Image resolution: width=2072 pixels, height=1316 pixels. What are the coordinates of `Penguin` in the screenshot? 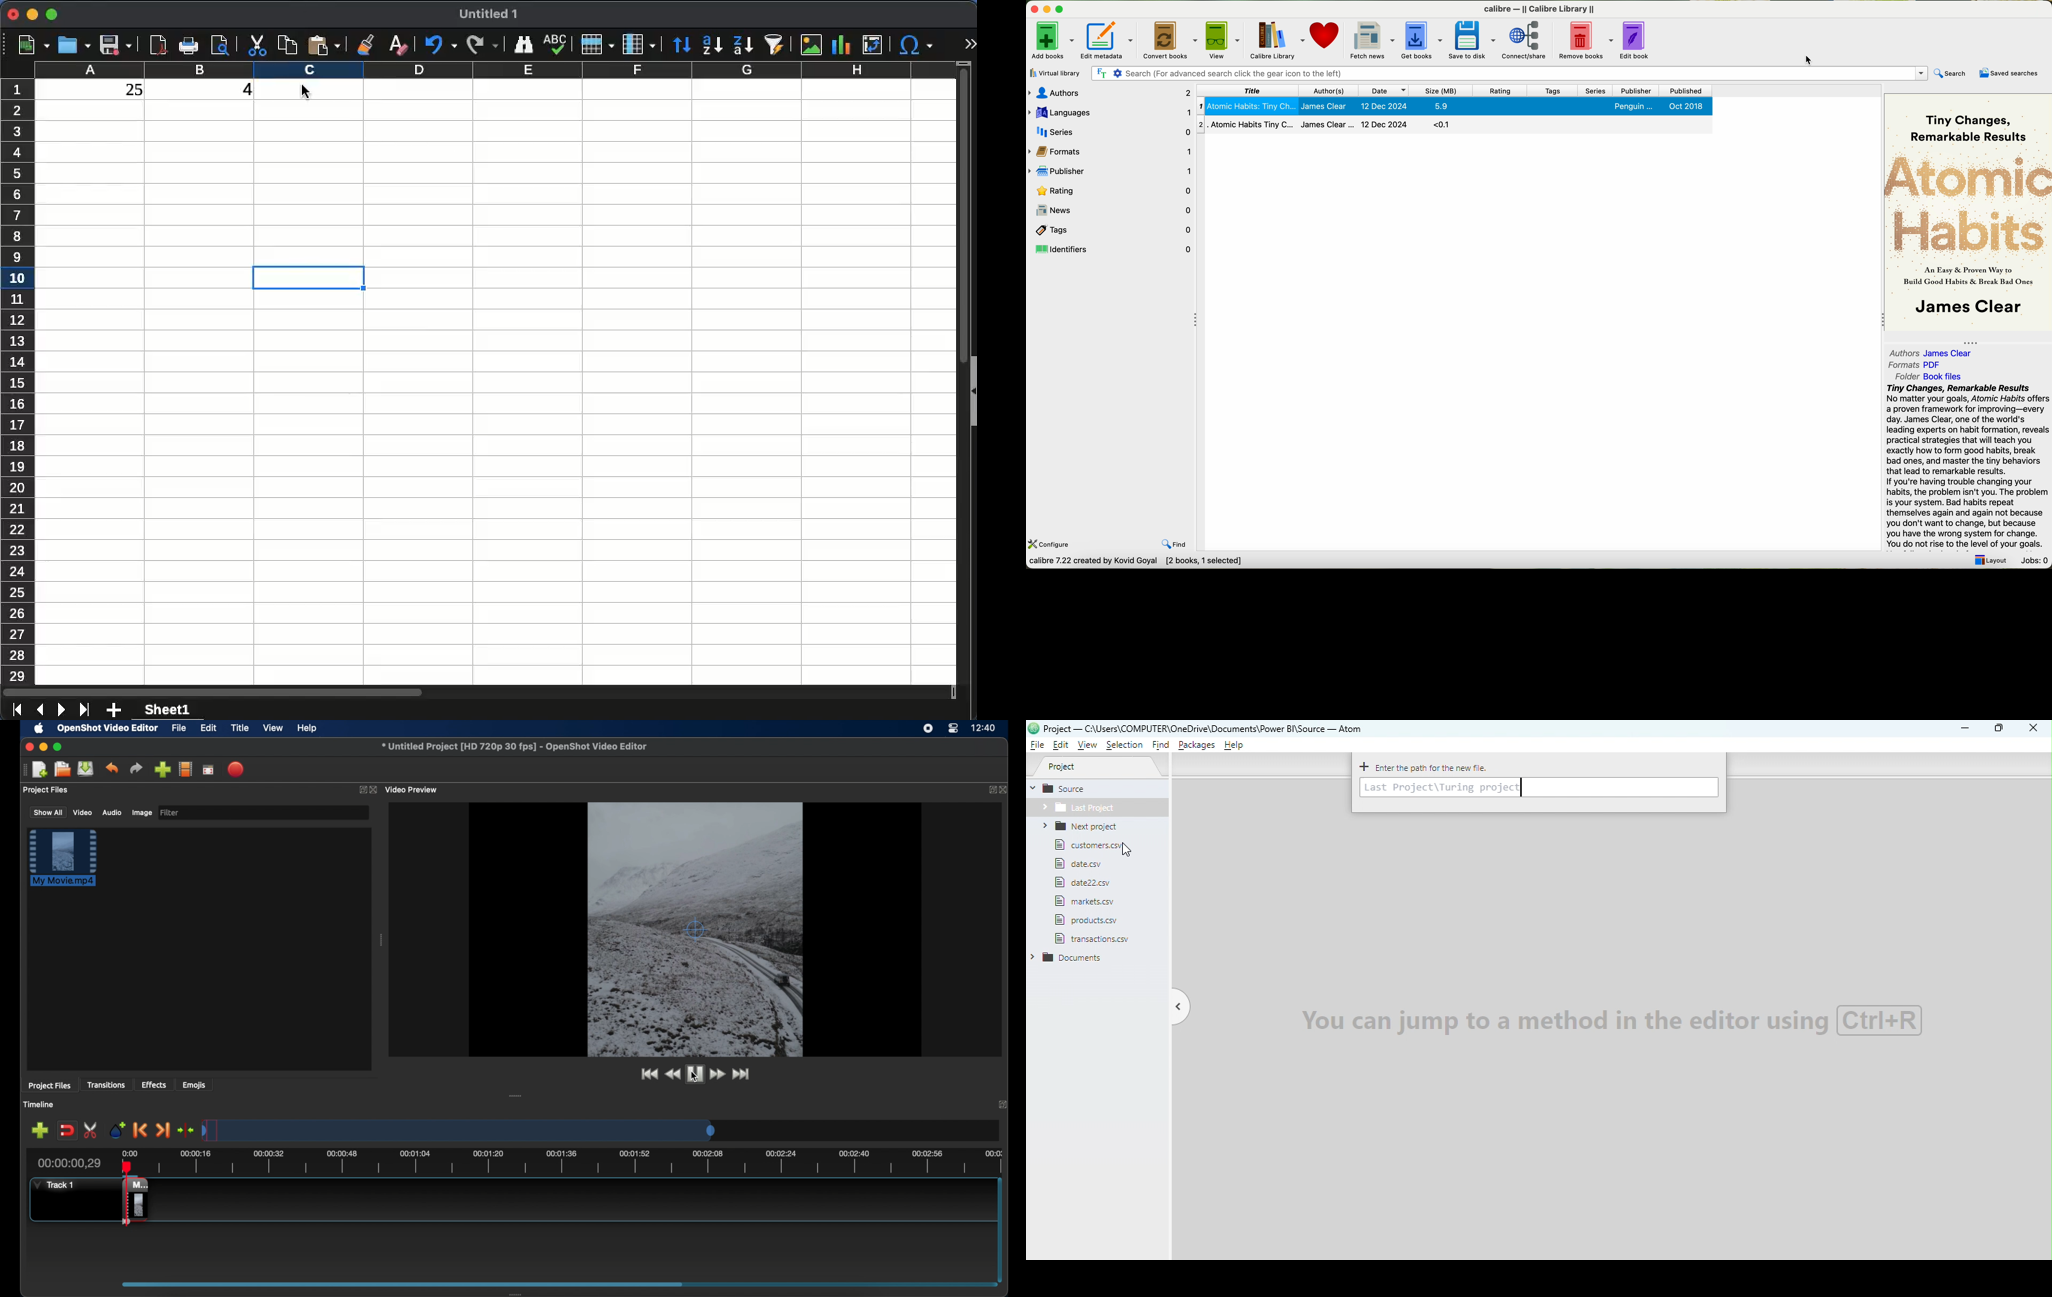 It's located at (1633, 106).